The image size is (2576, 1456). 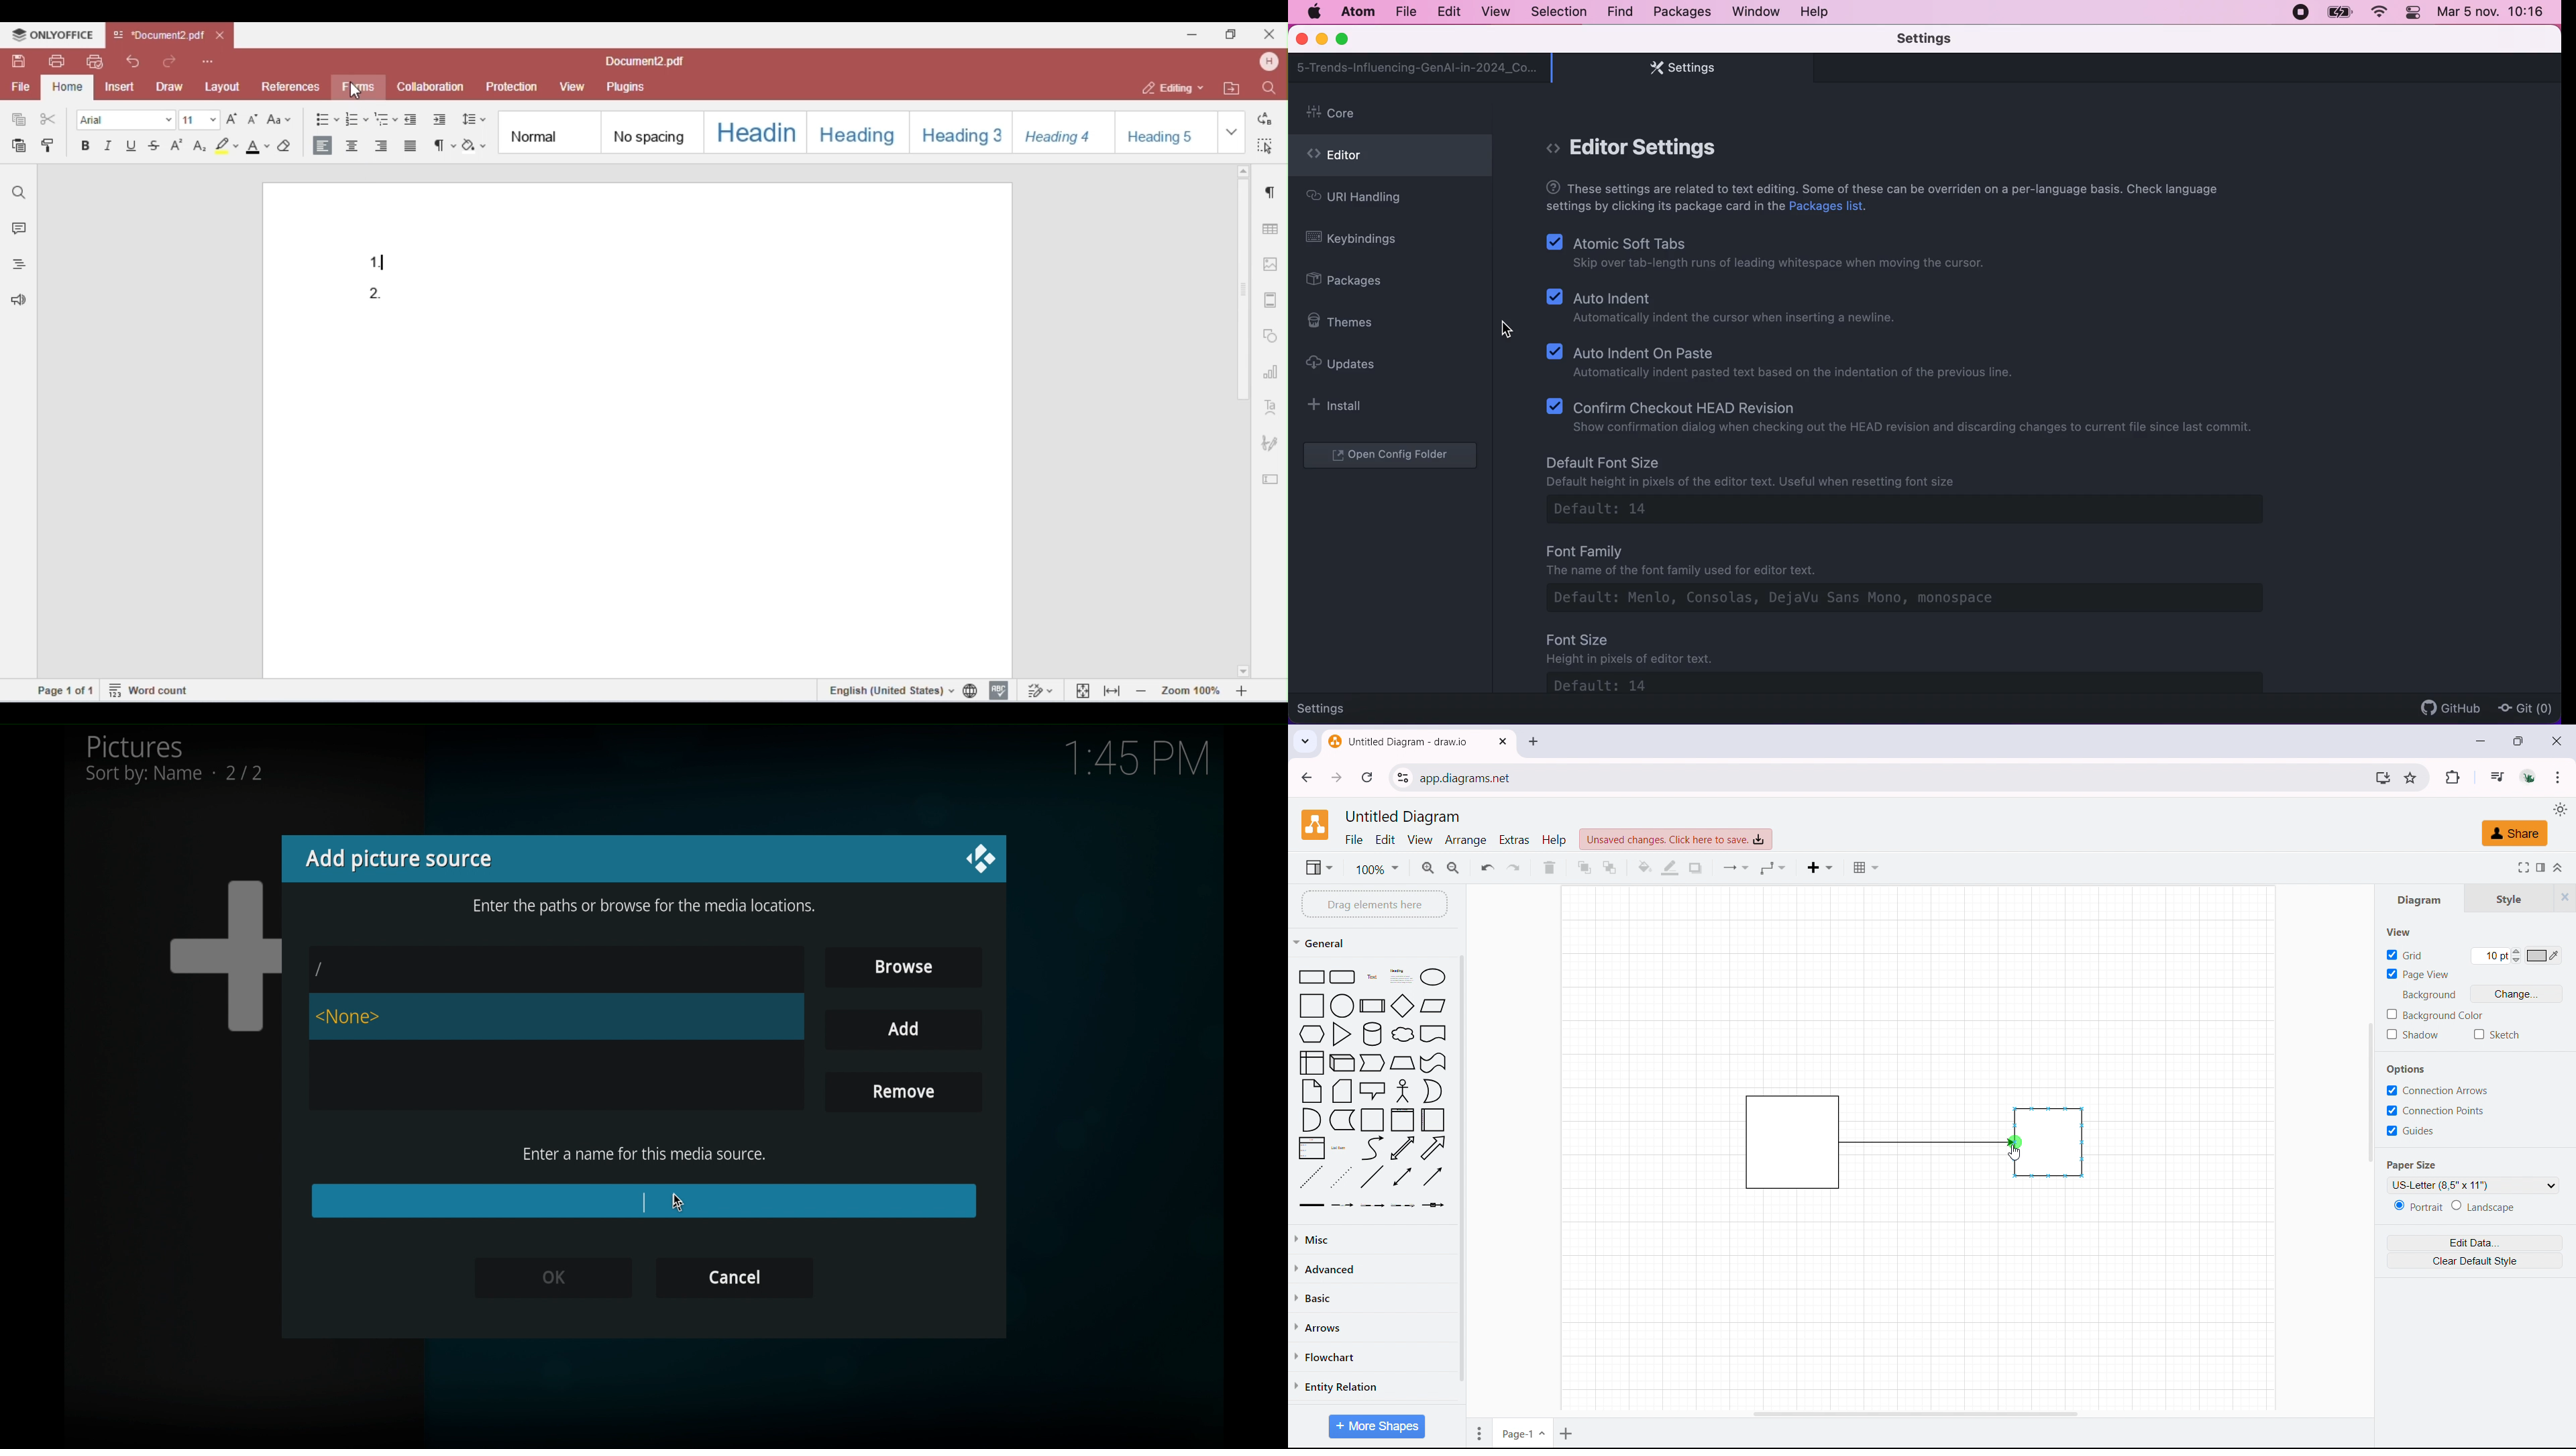 I want to click on customize and control, so click(x=2558, y=777).